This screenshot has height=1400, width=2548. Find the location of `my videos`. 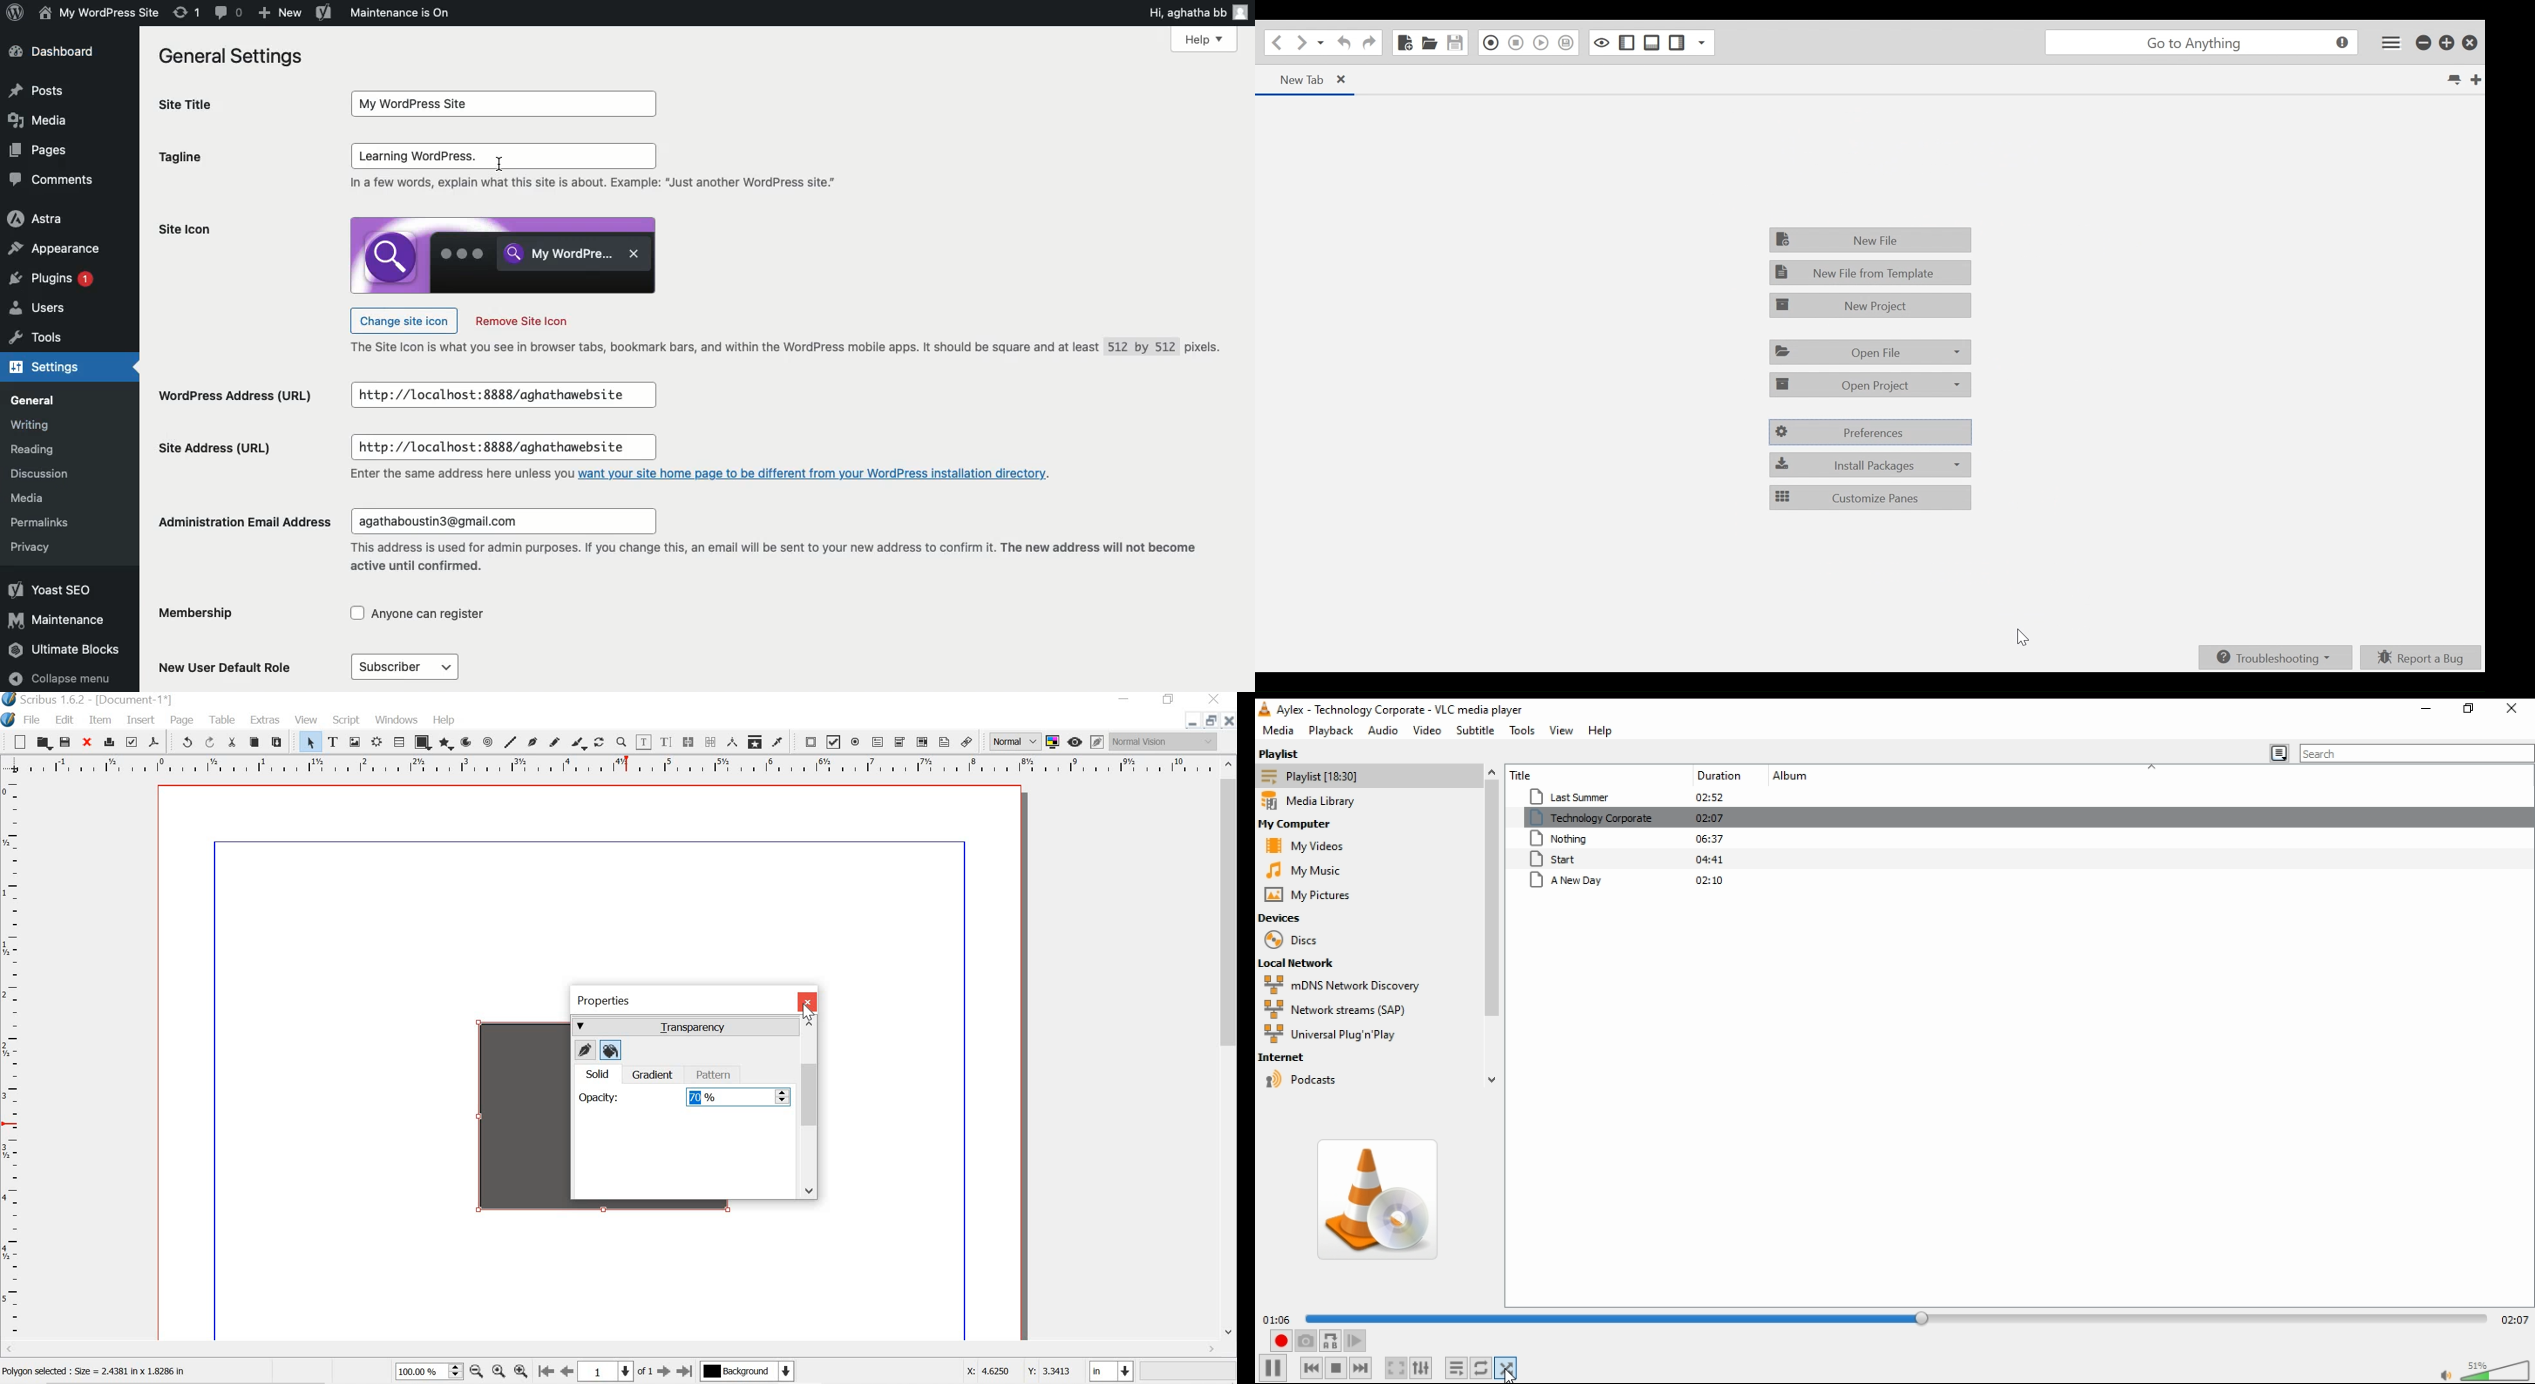

my videos is located at coordinates (1303, 846).